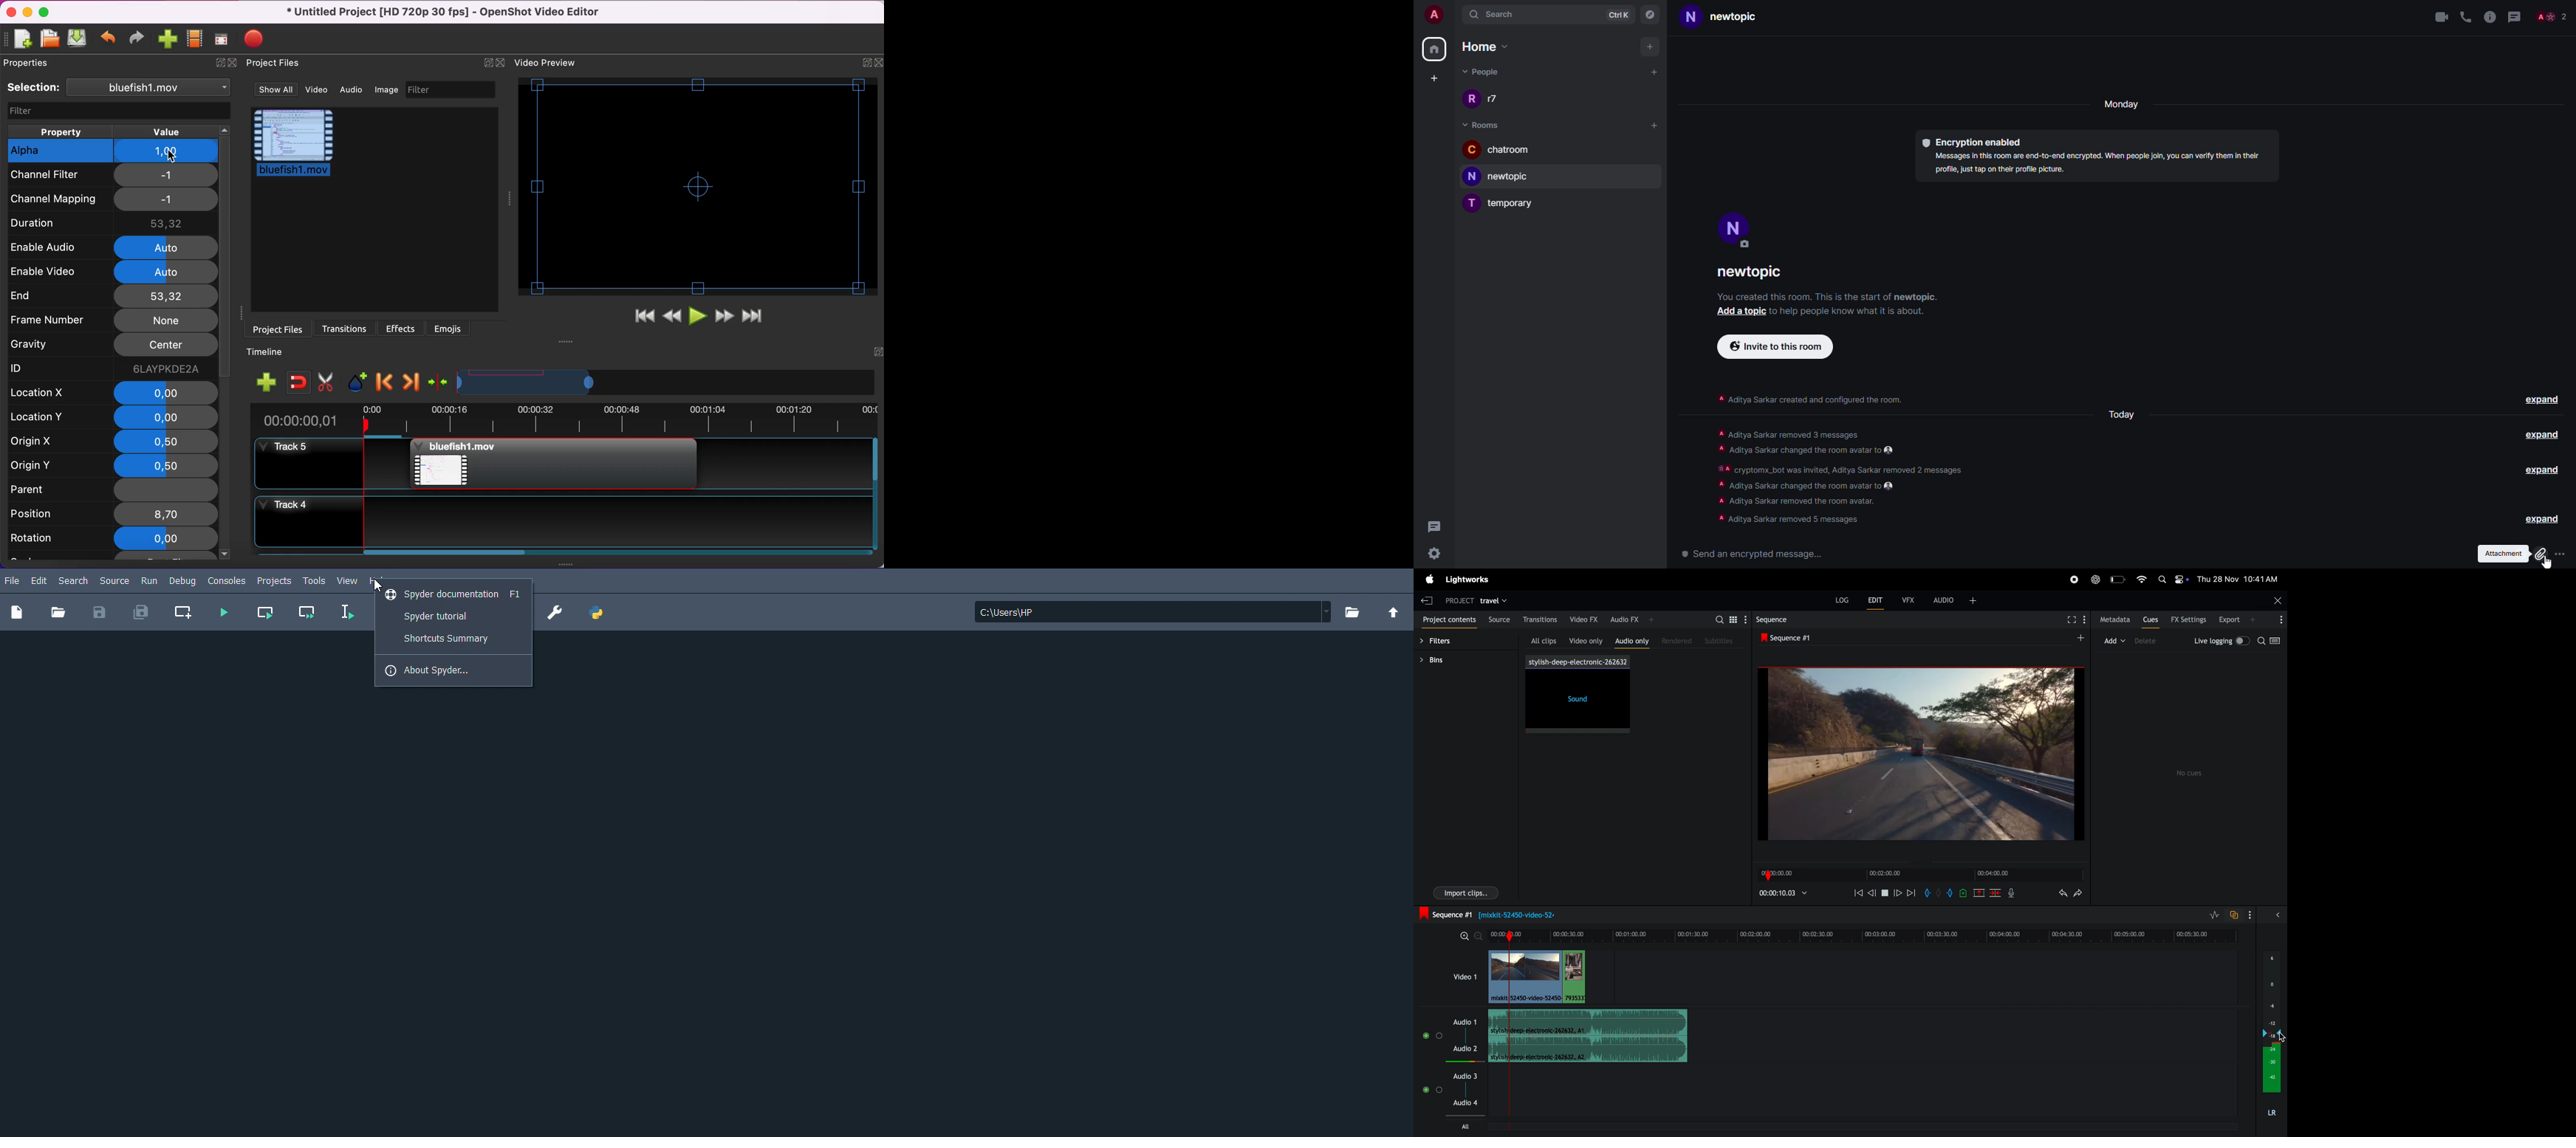 This screenshot has width=2576, height=1148. I want to click on pause play, so click(1885, 892).